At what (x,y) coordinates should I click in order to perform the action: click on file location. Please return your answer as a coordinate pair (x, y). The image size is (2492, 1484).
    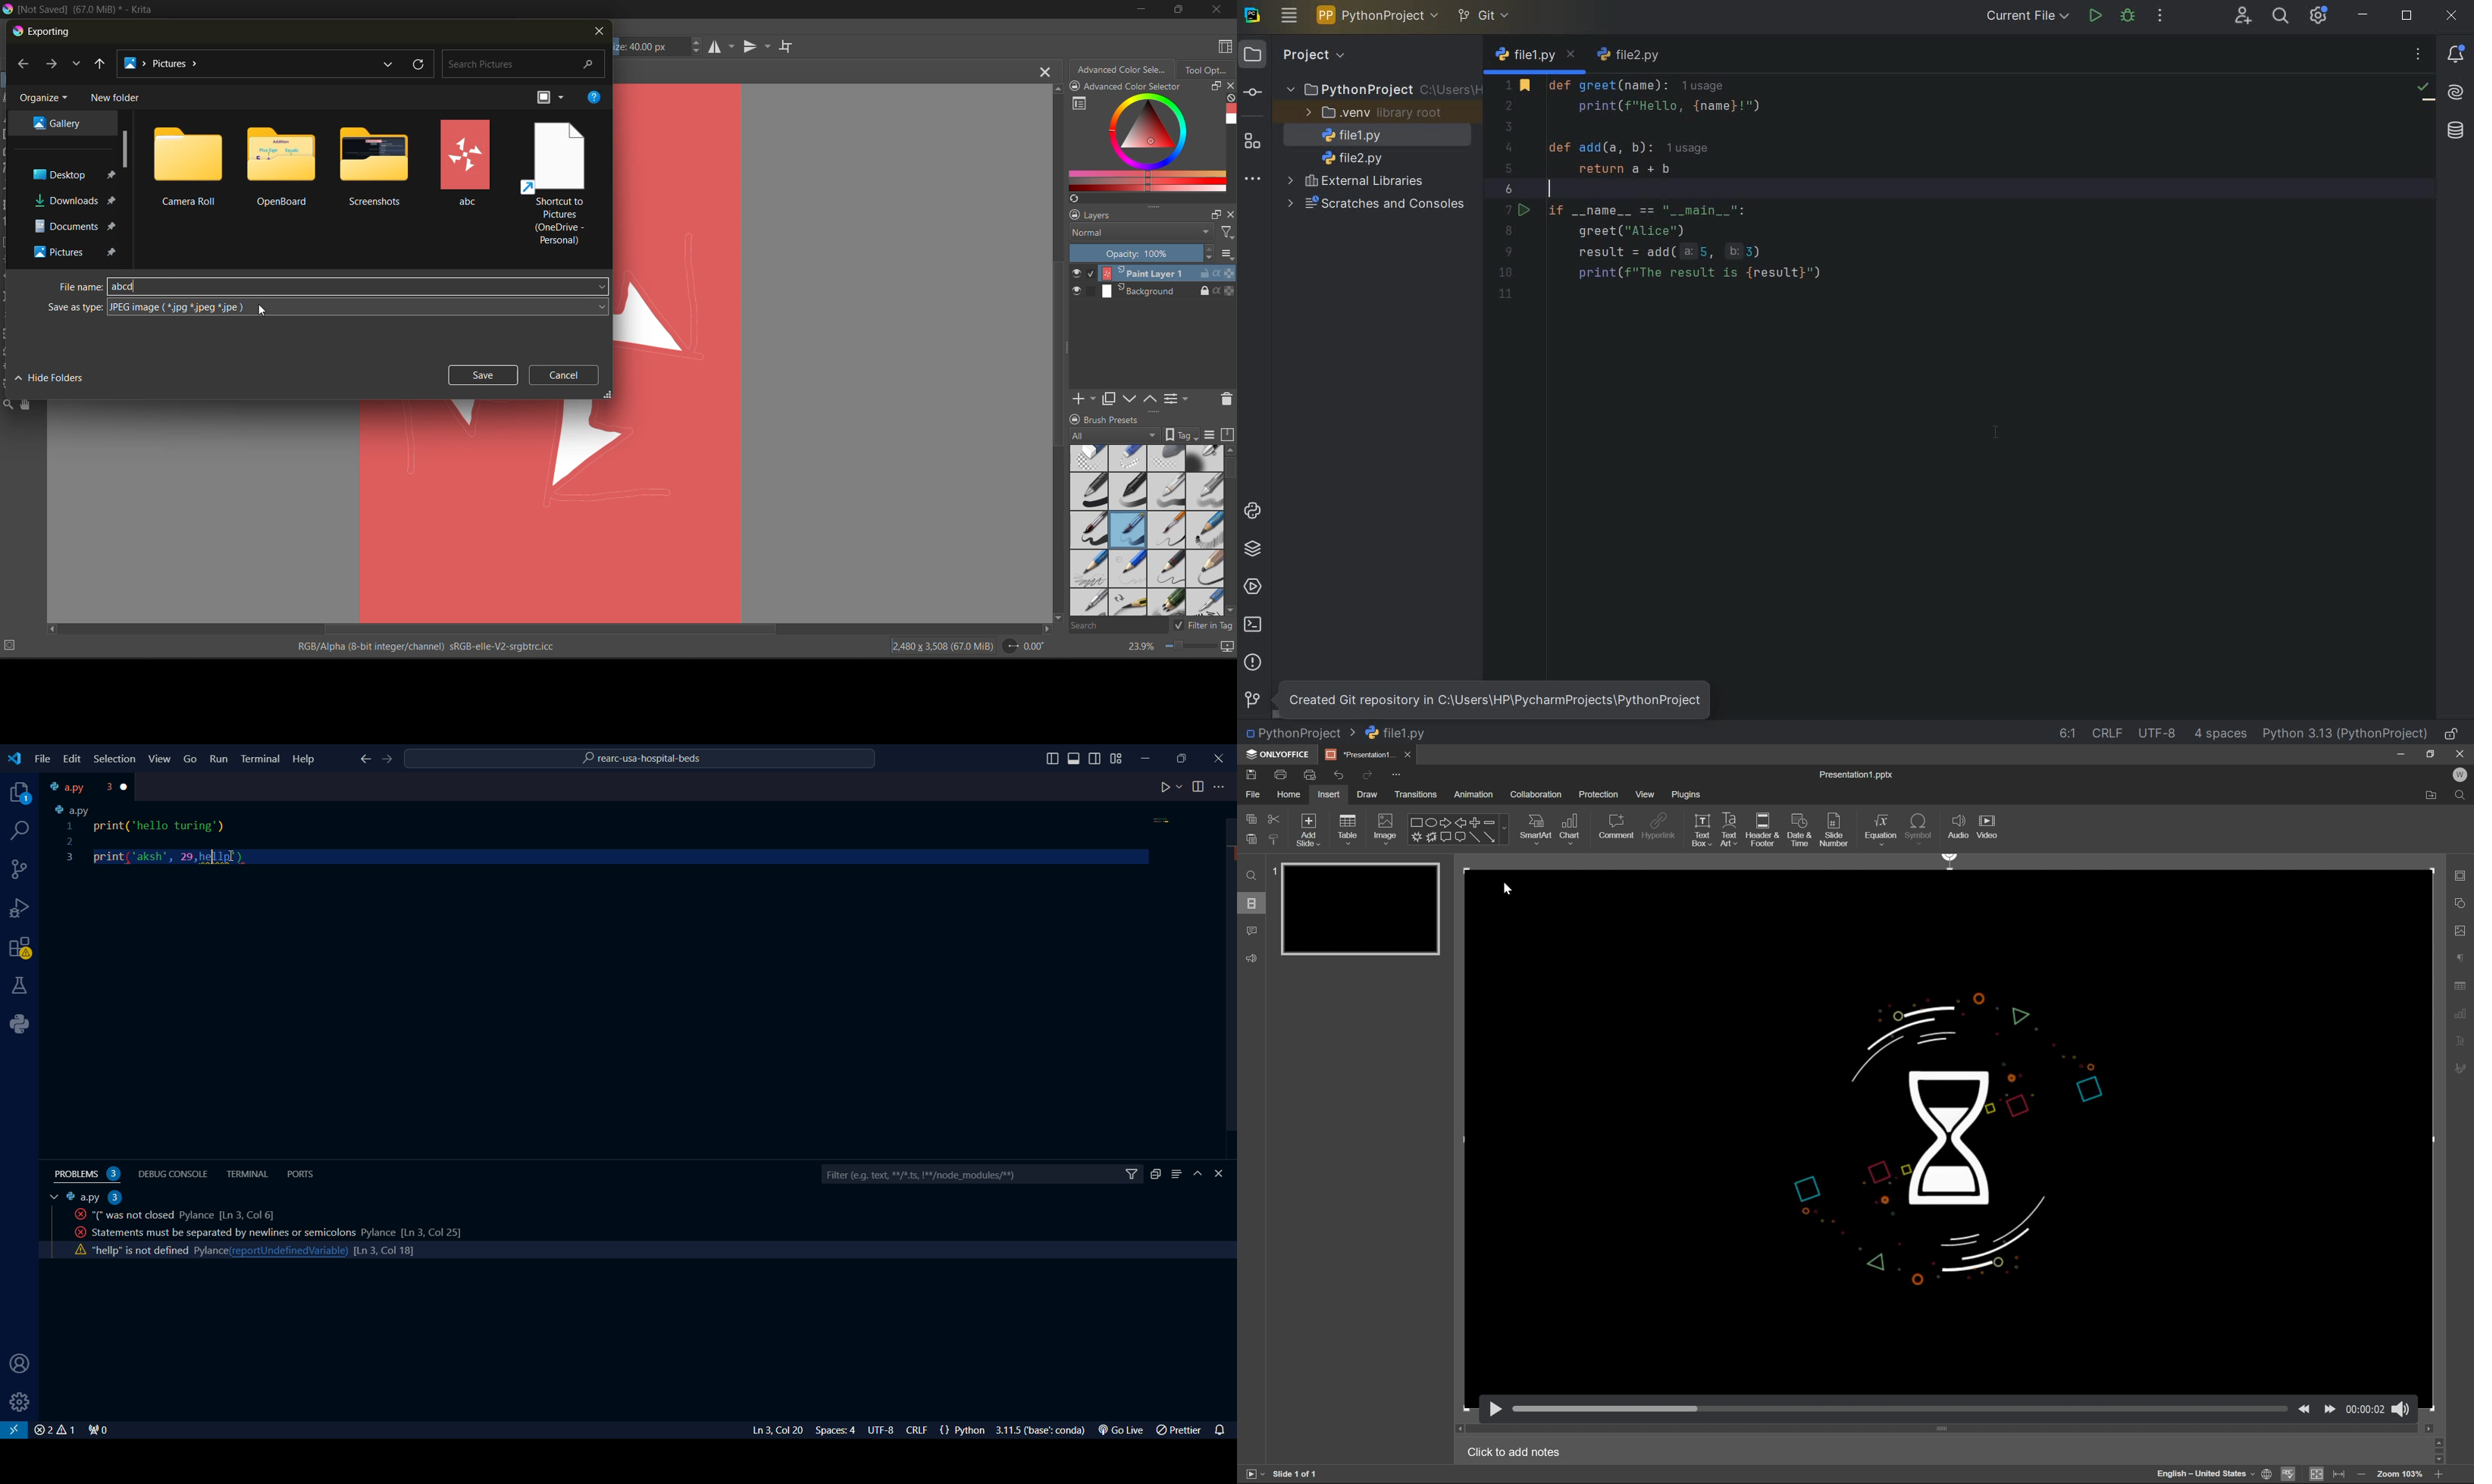
    Looking at the image, I should click on (248, 62).